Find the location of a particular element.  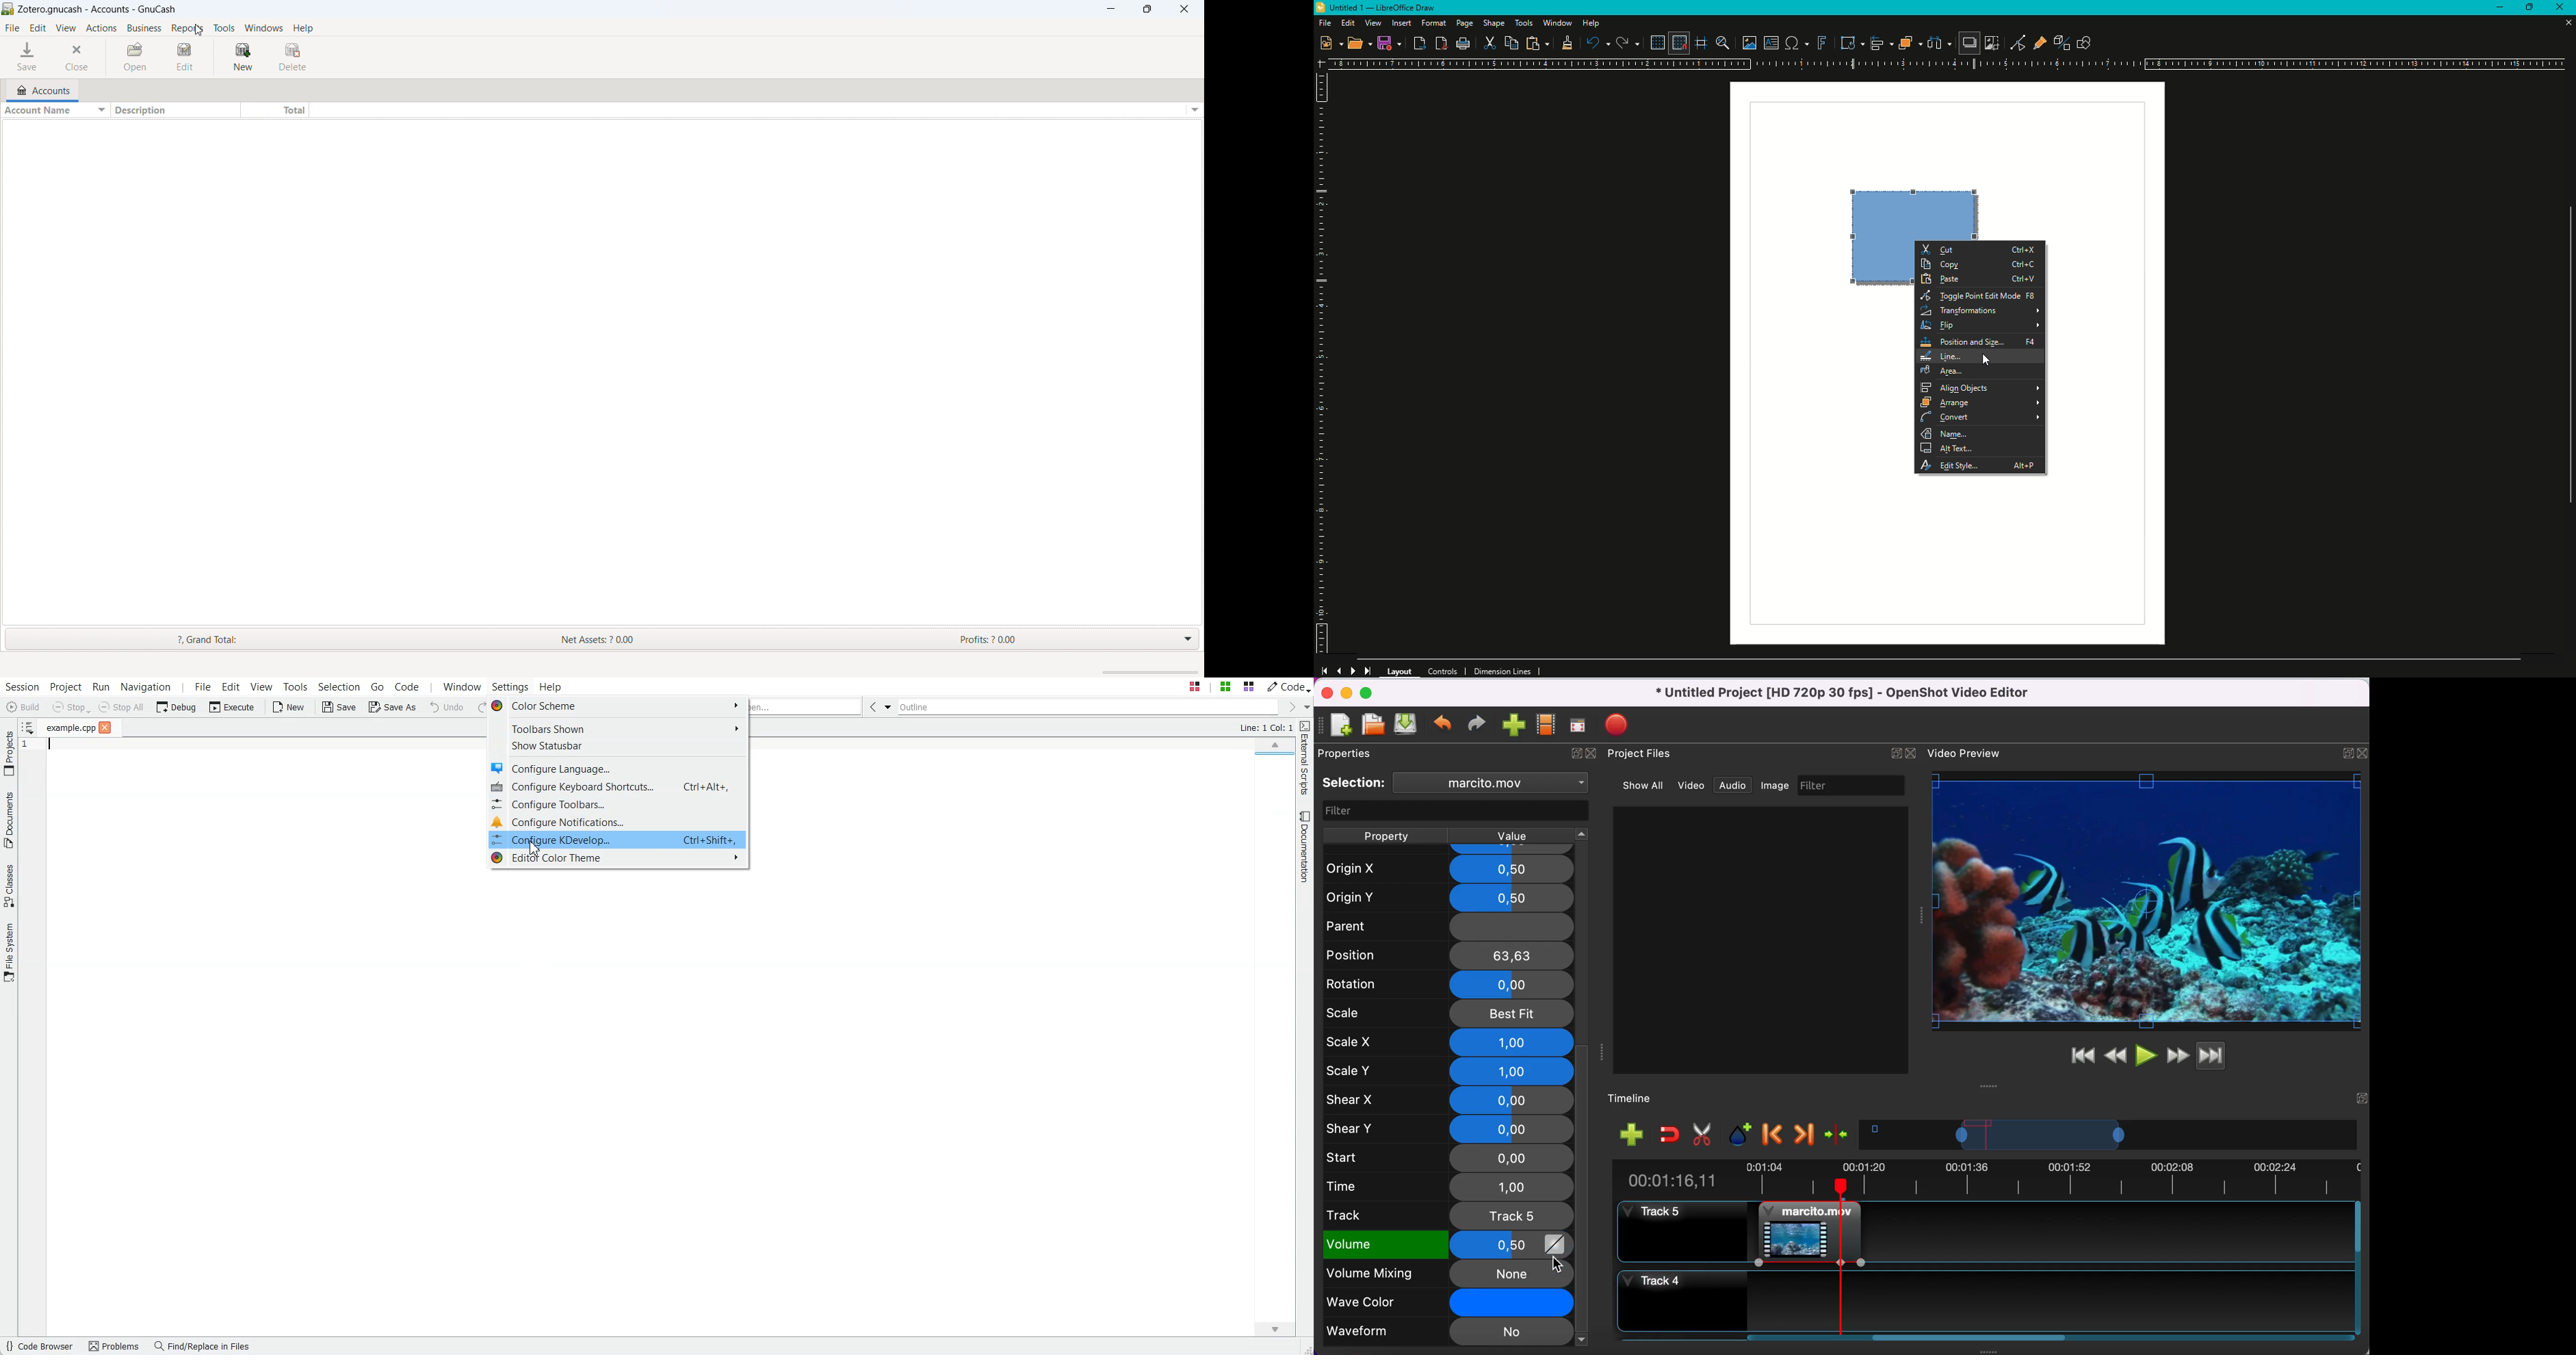

play is located at coordinates (2146, 1054).